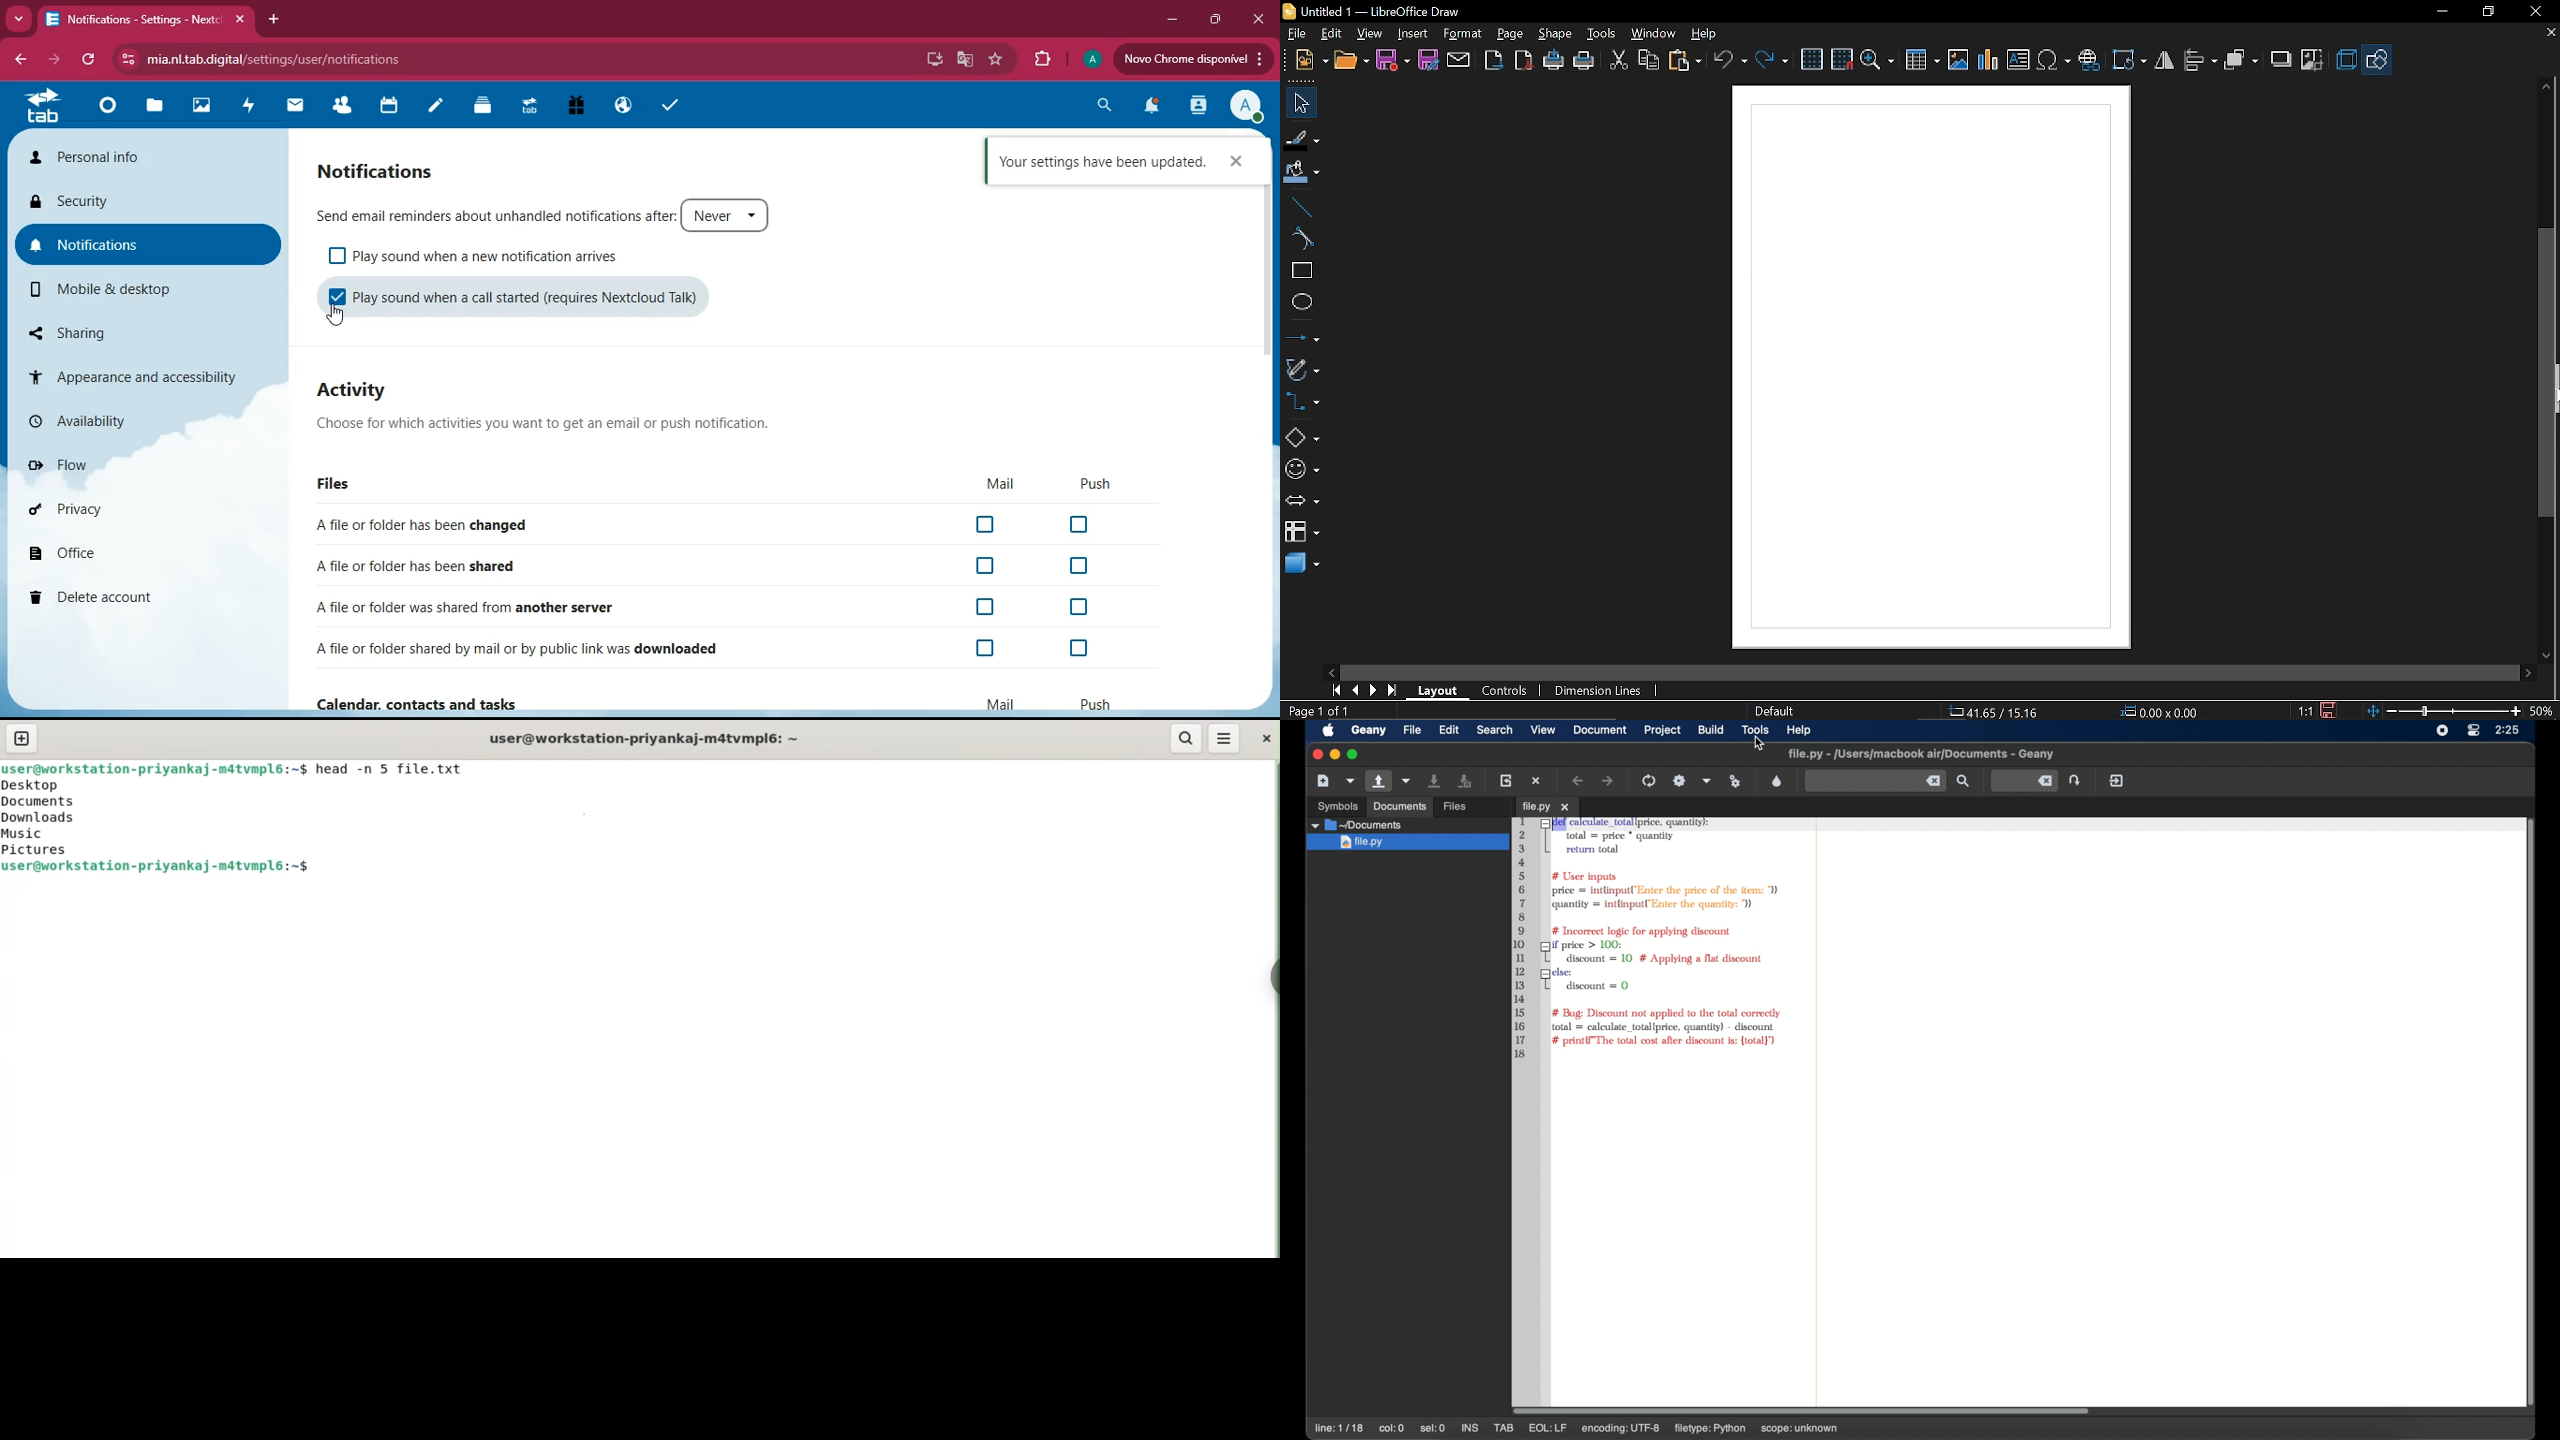 This screenshot has height=1456, width=2576. What do you see at coordinates (63, 329) in the screenshot?
I see `sharing` at bounding box center [63, 329].